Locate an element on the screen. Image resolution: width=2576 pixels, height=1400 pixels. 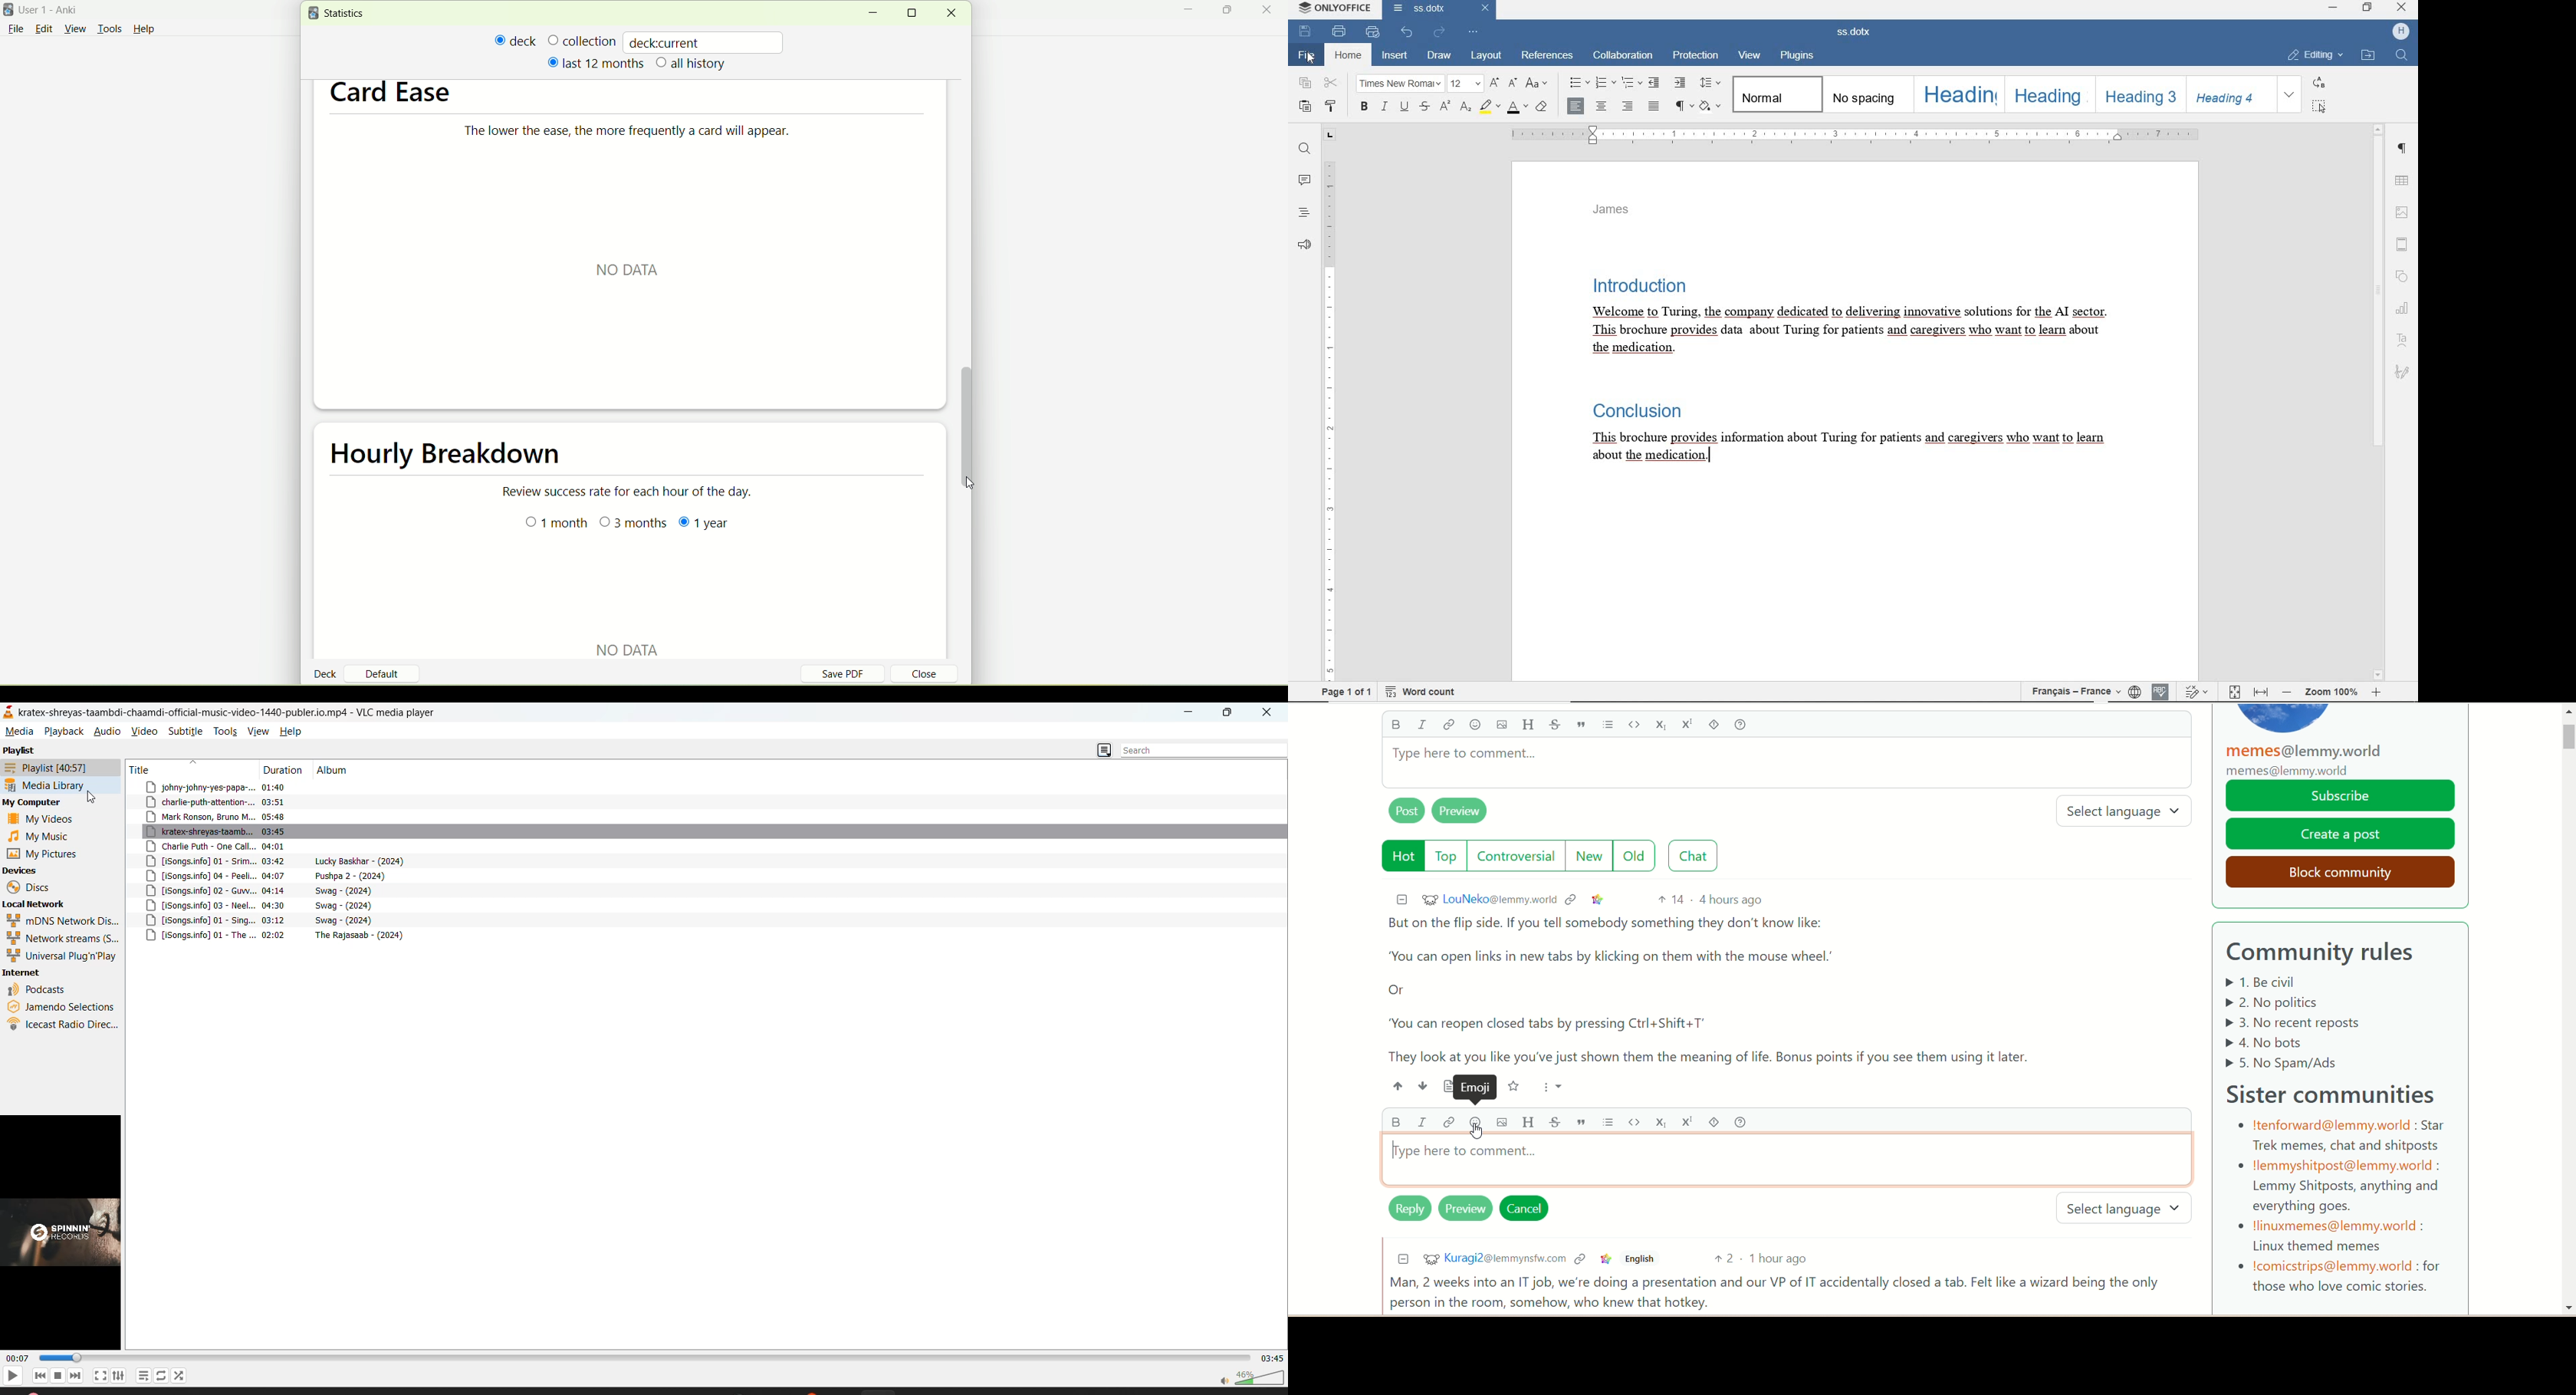
 month is located at coordinates (554, 525).